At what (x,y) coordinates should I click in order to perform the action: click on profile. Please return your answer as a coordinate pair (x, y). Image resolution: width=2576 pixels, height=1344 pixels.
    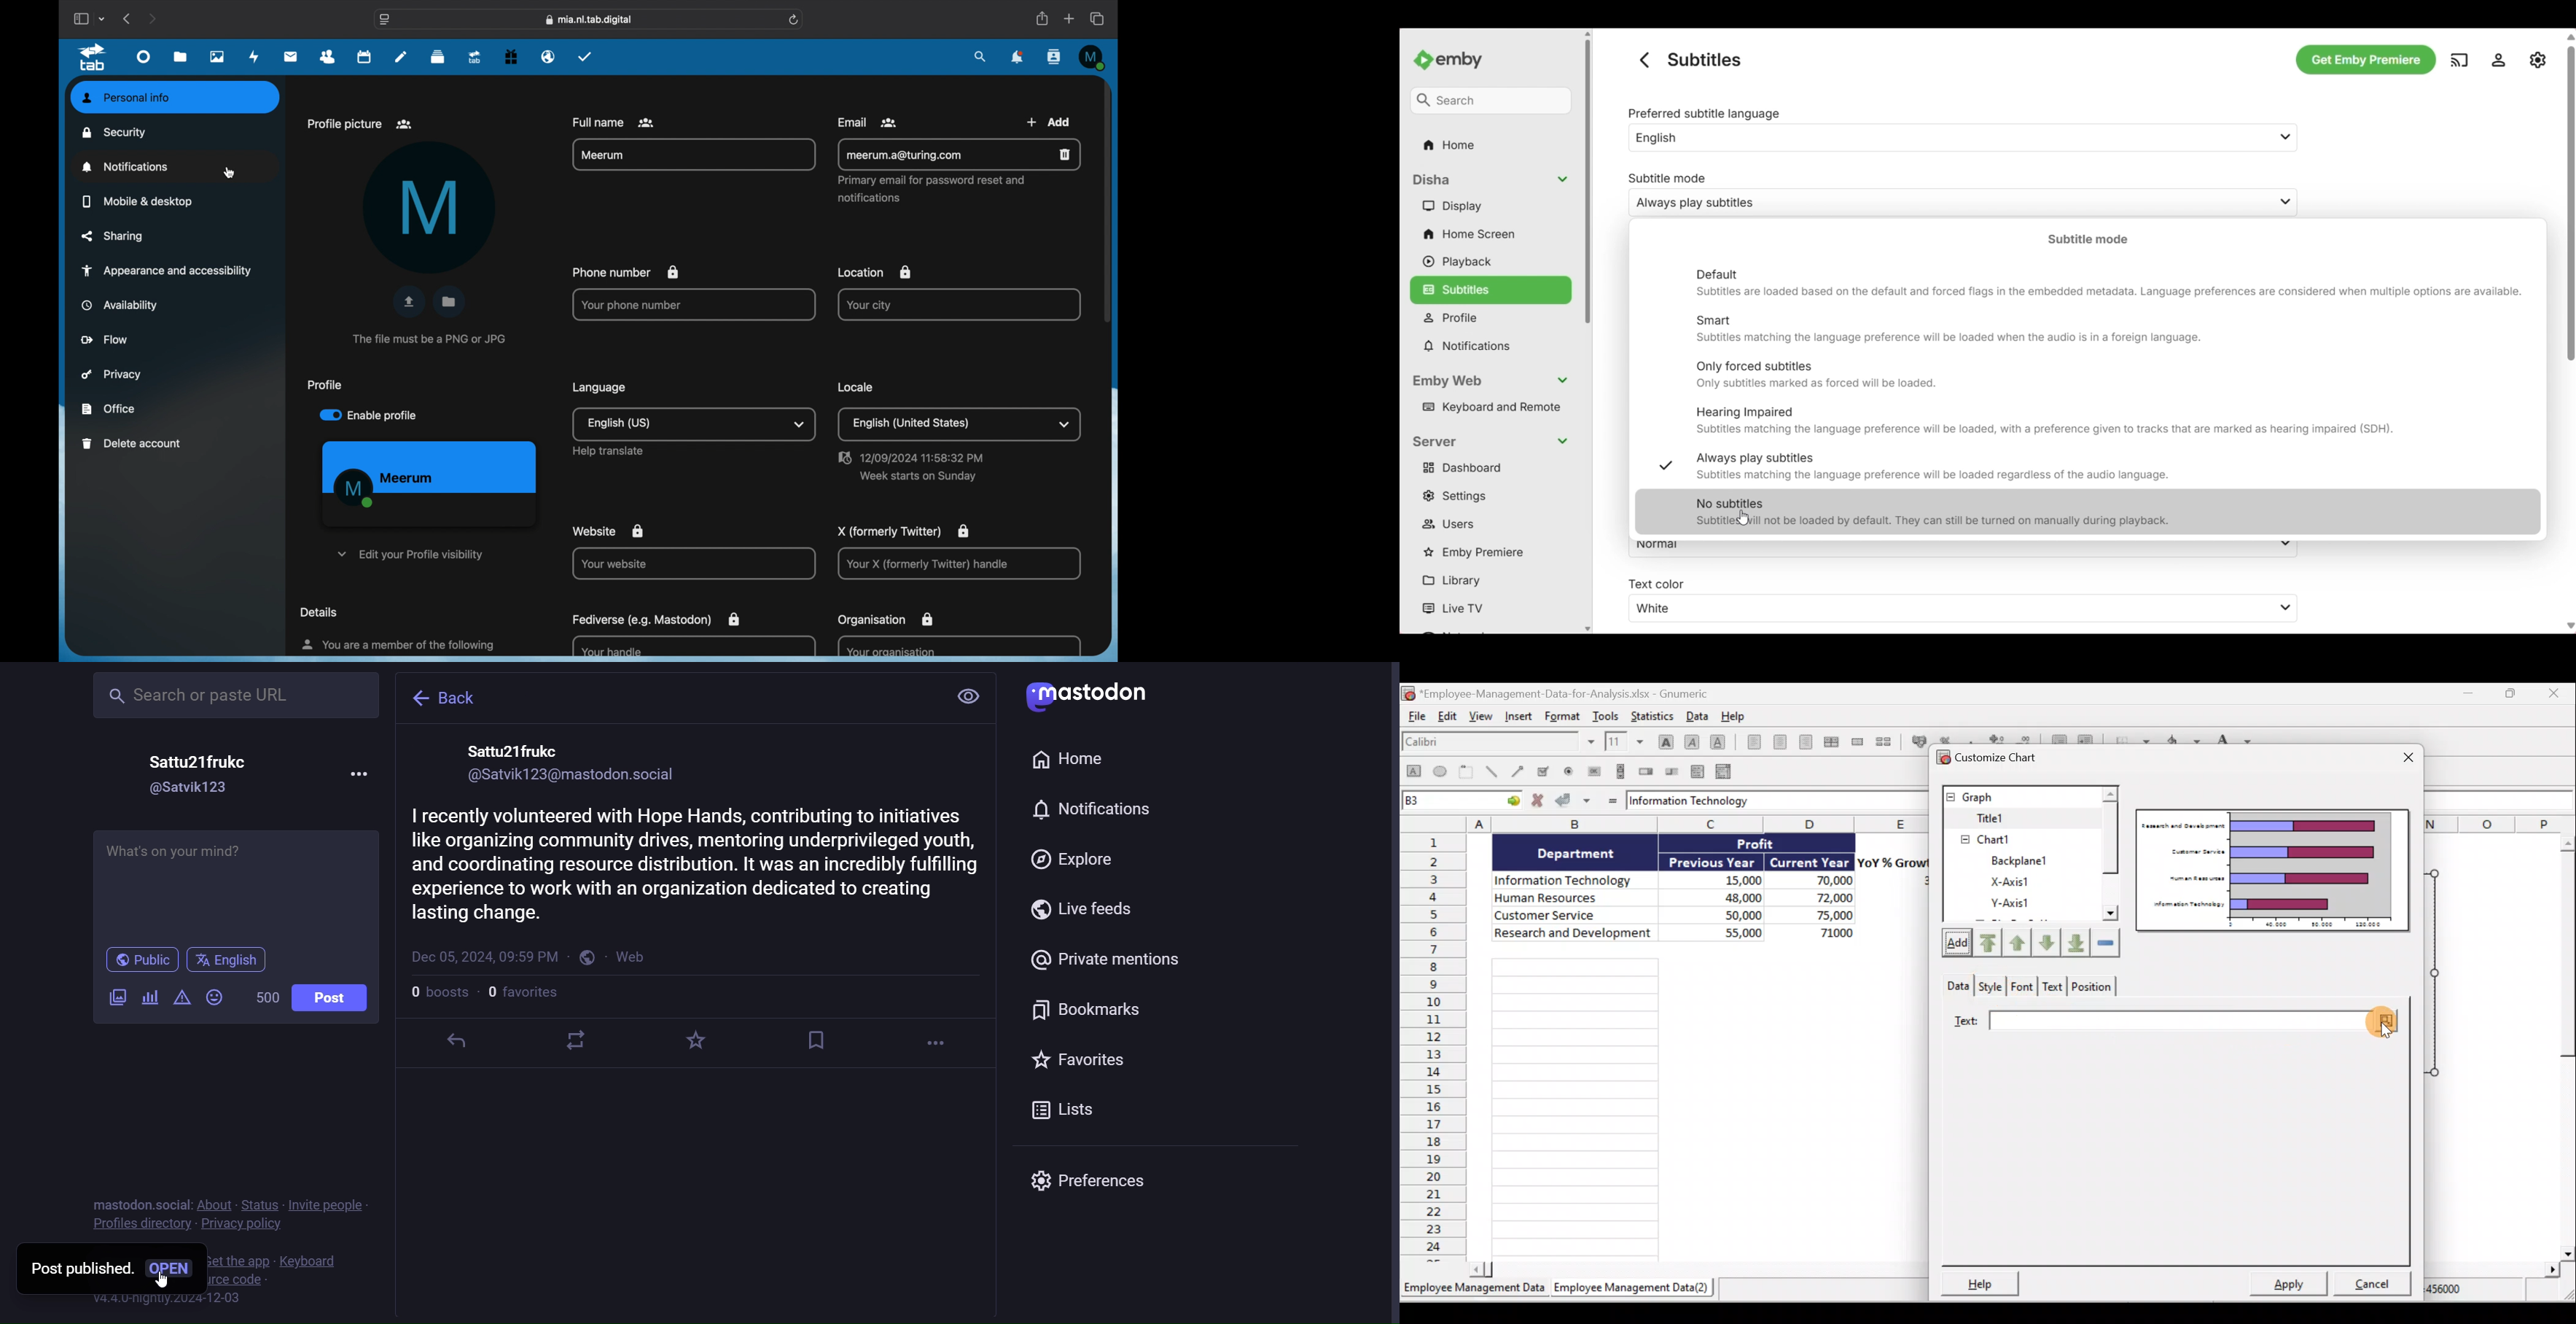
    Looking at the image, I should click on (1091, 55).